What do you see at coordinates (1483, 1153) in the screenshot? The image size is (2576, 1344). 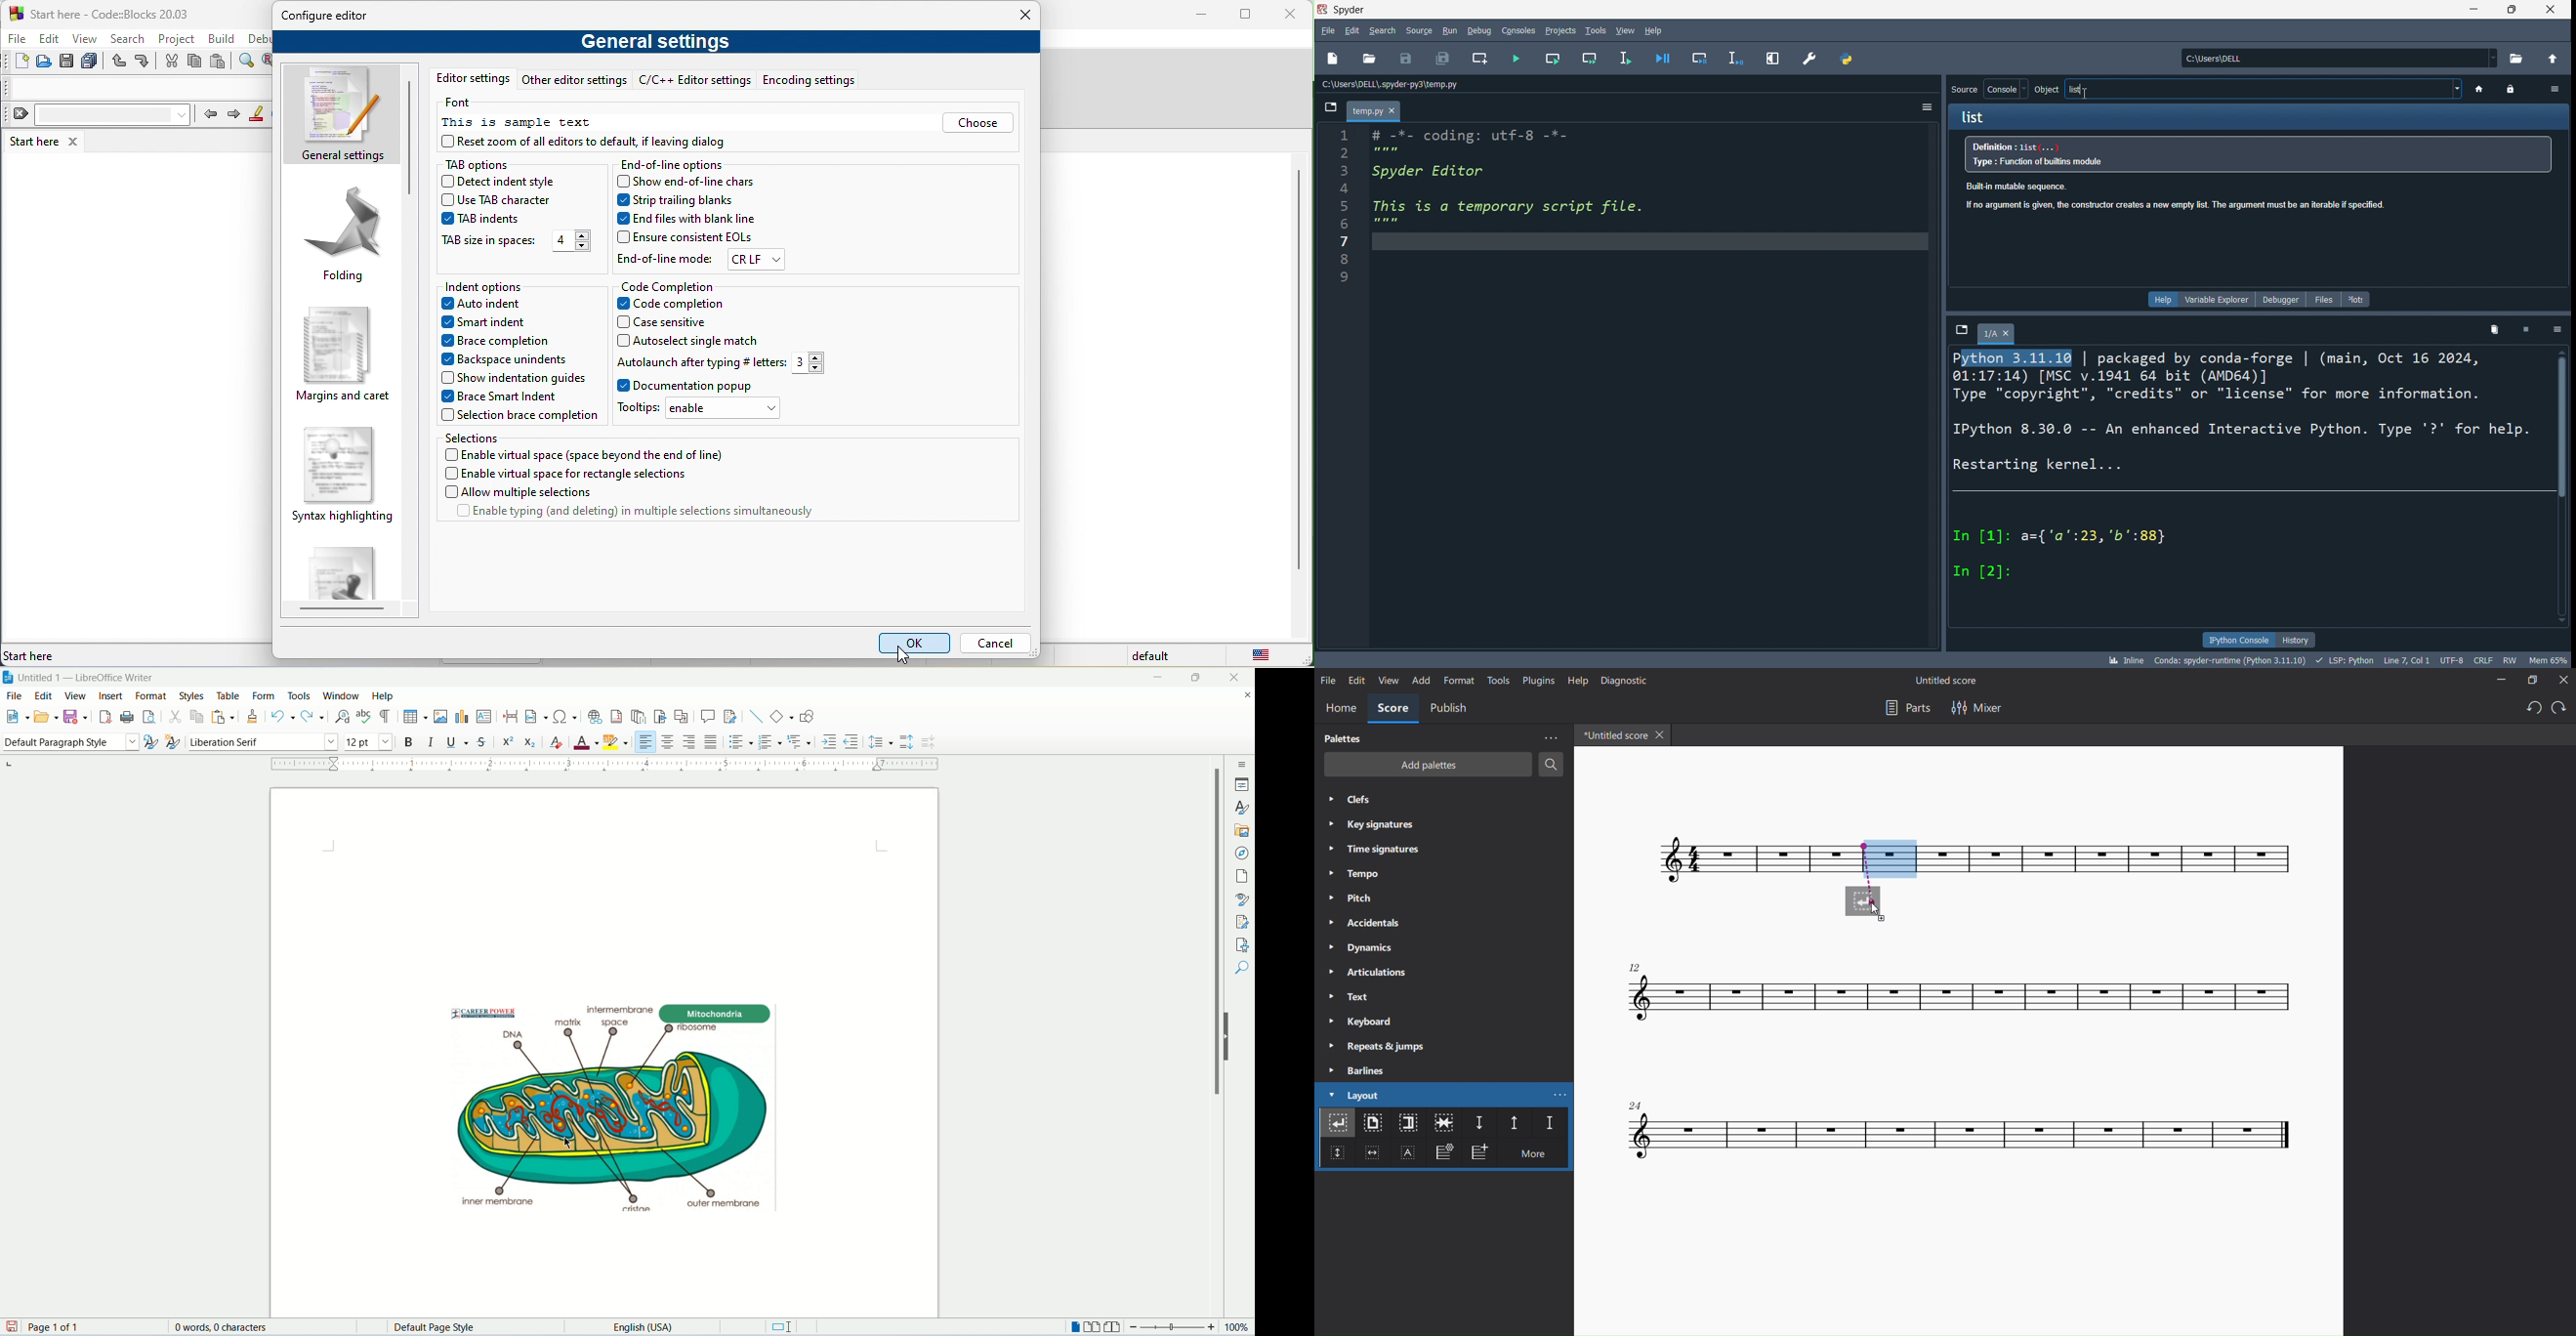 I see `add frame` at bounding box center [1483, 1153].